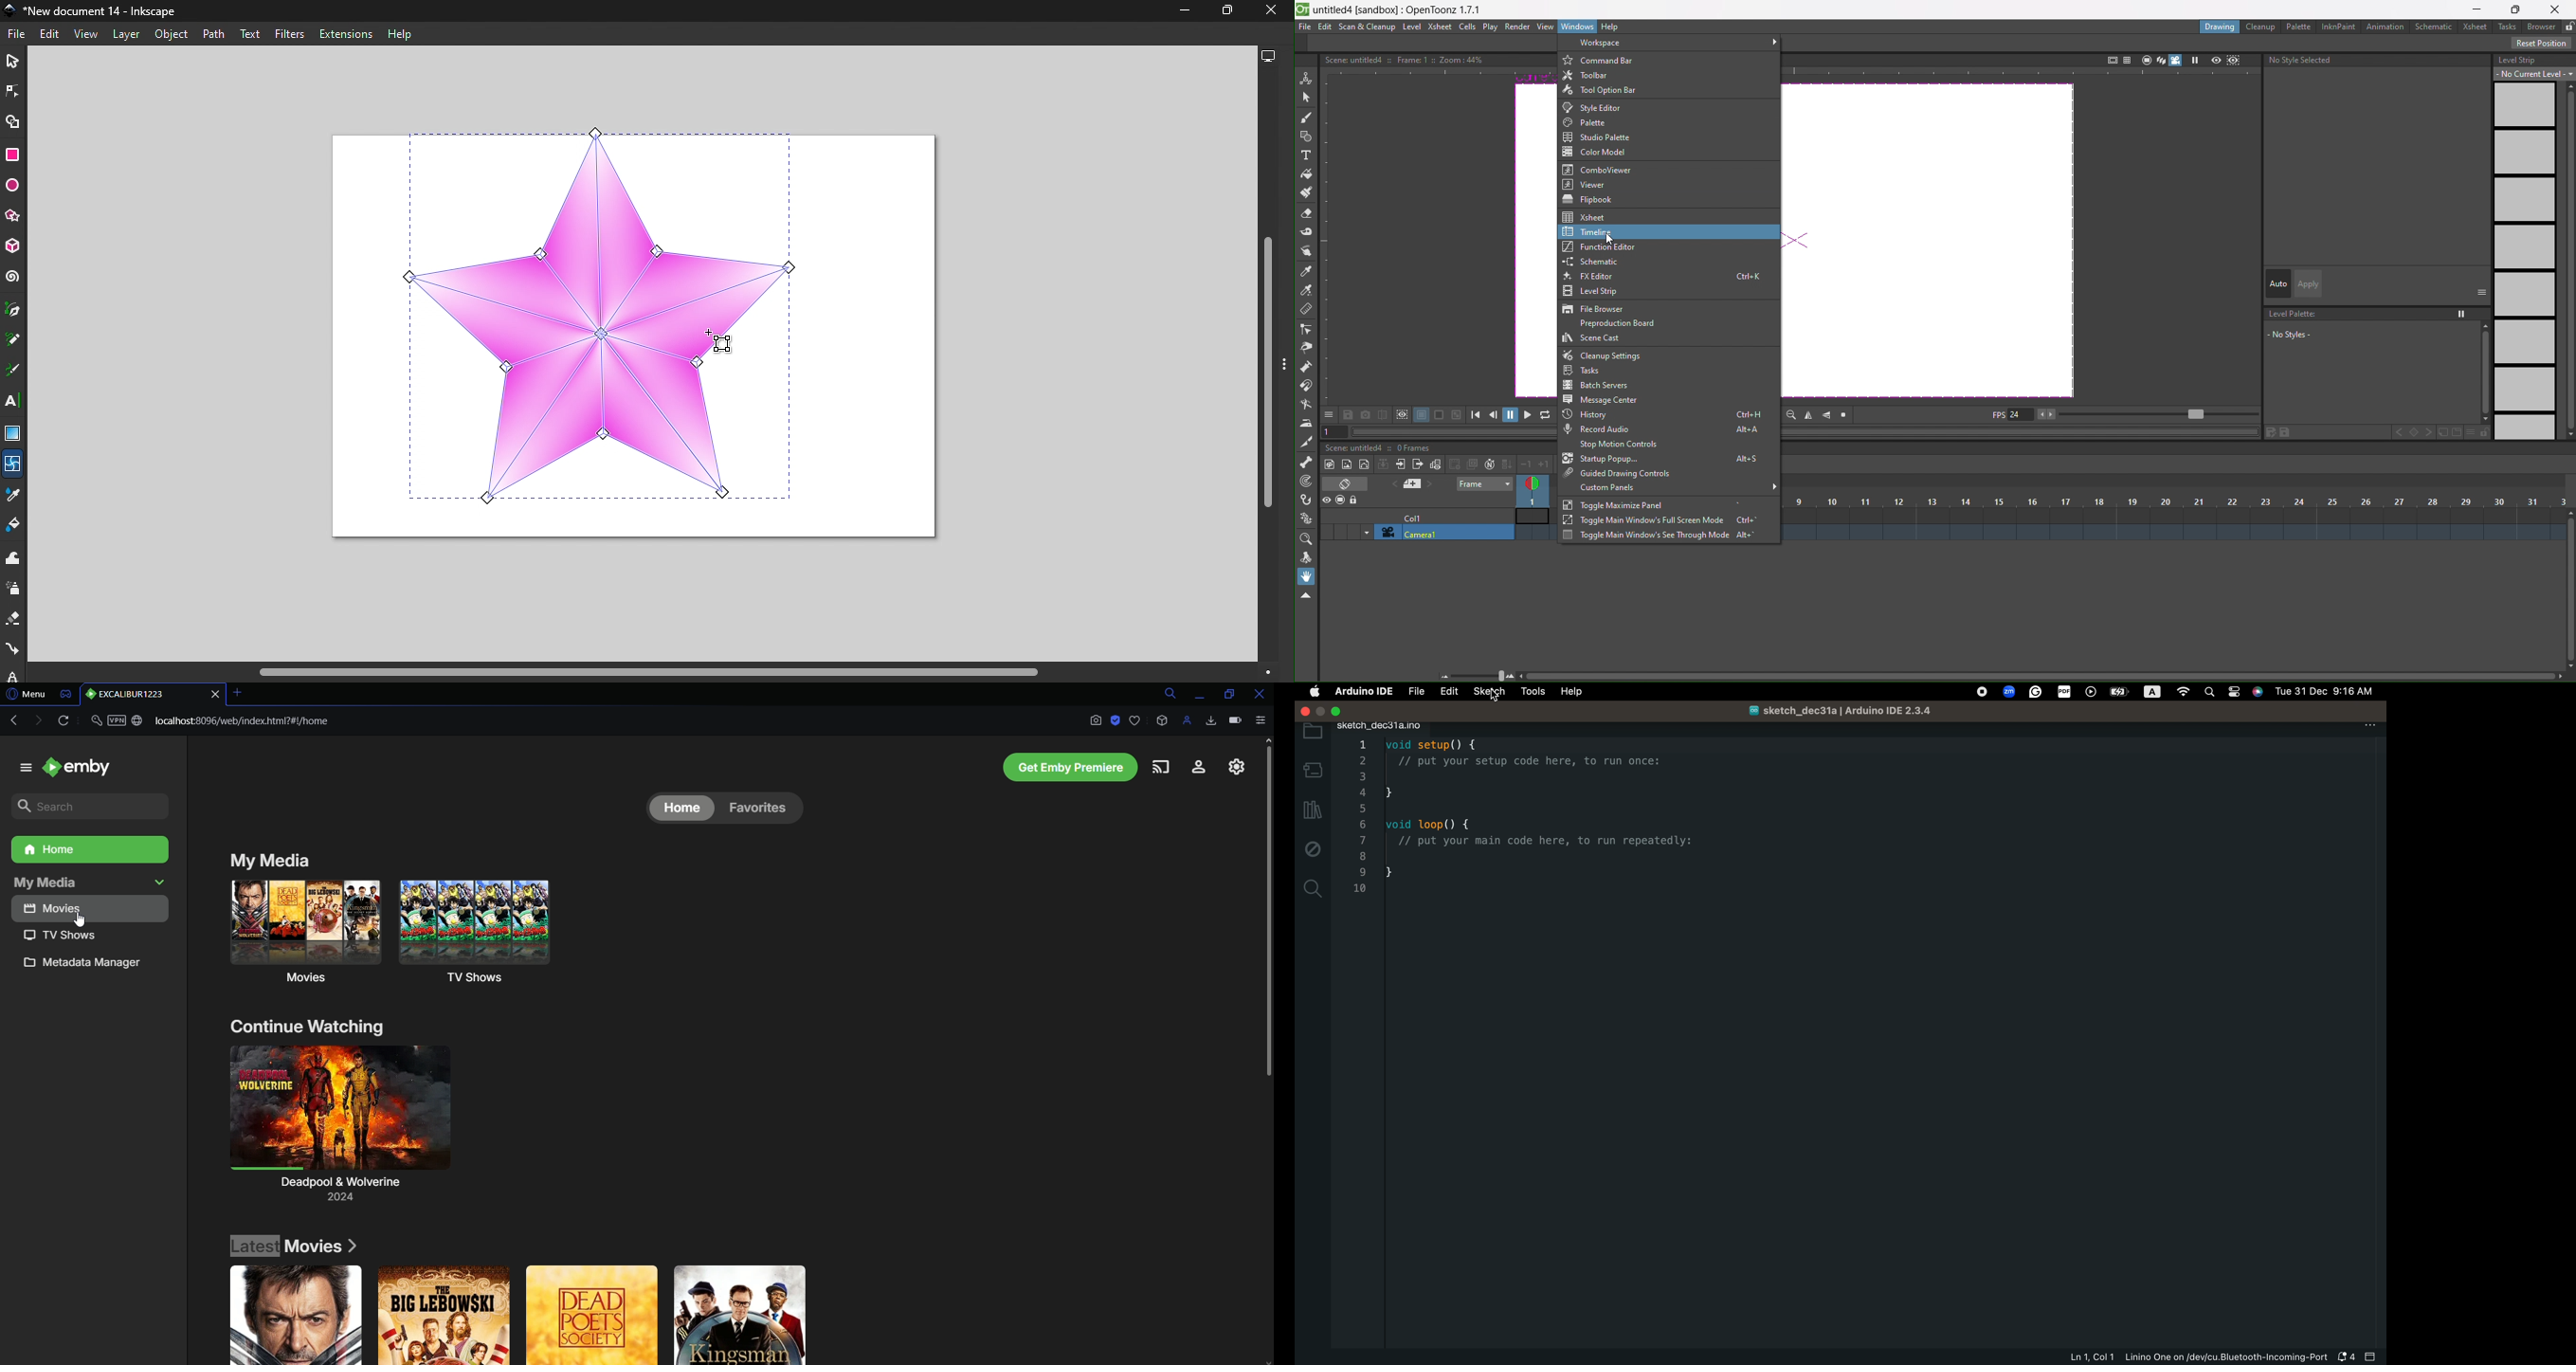  I want to click on Emby Premiere, so click(1063, 765).